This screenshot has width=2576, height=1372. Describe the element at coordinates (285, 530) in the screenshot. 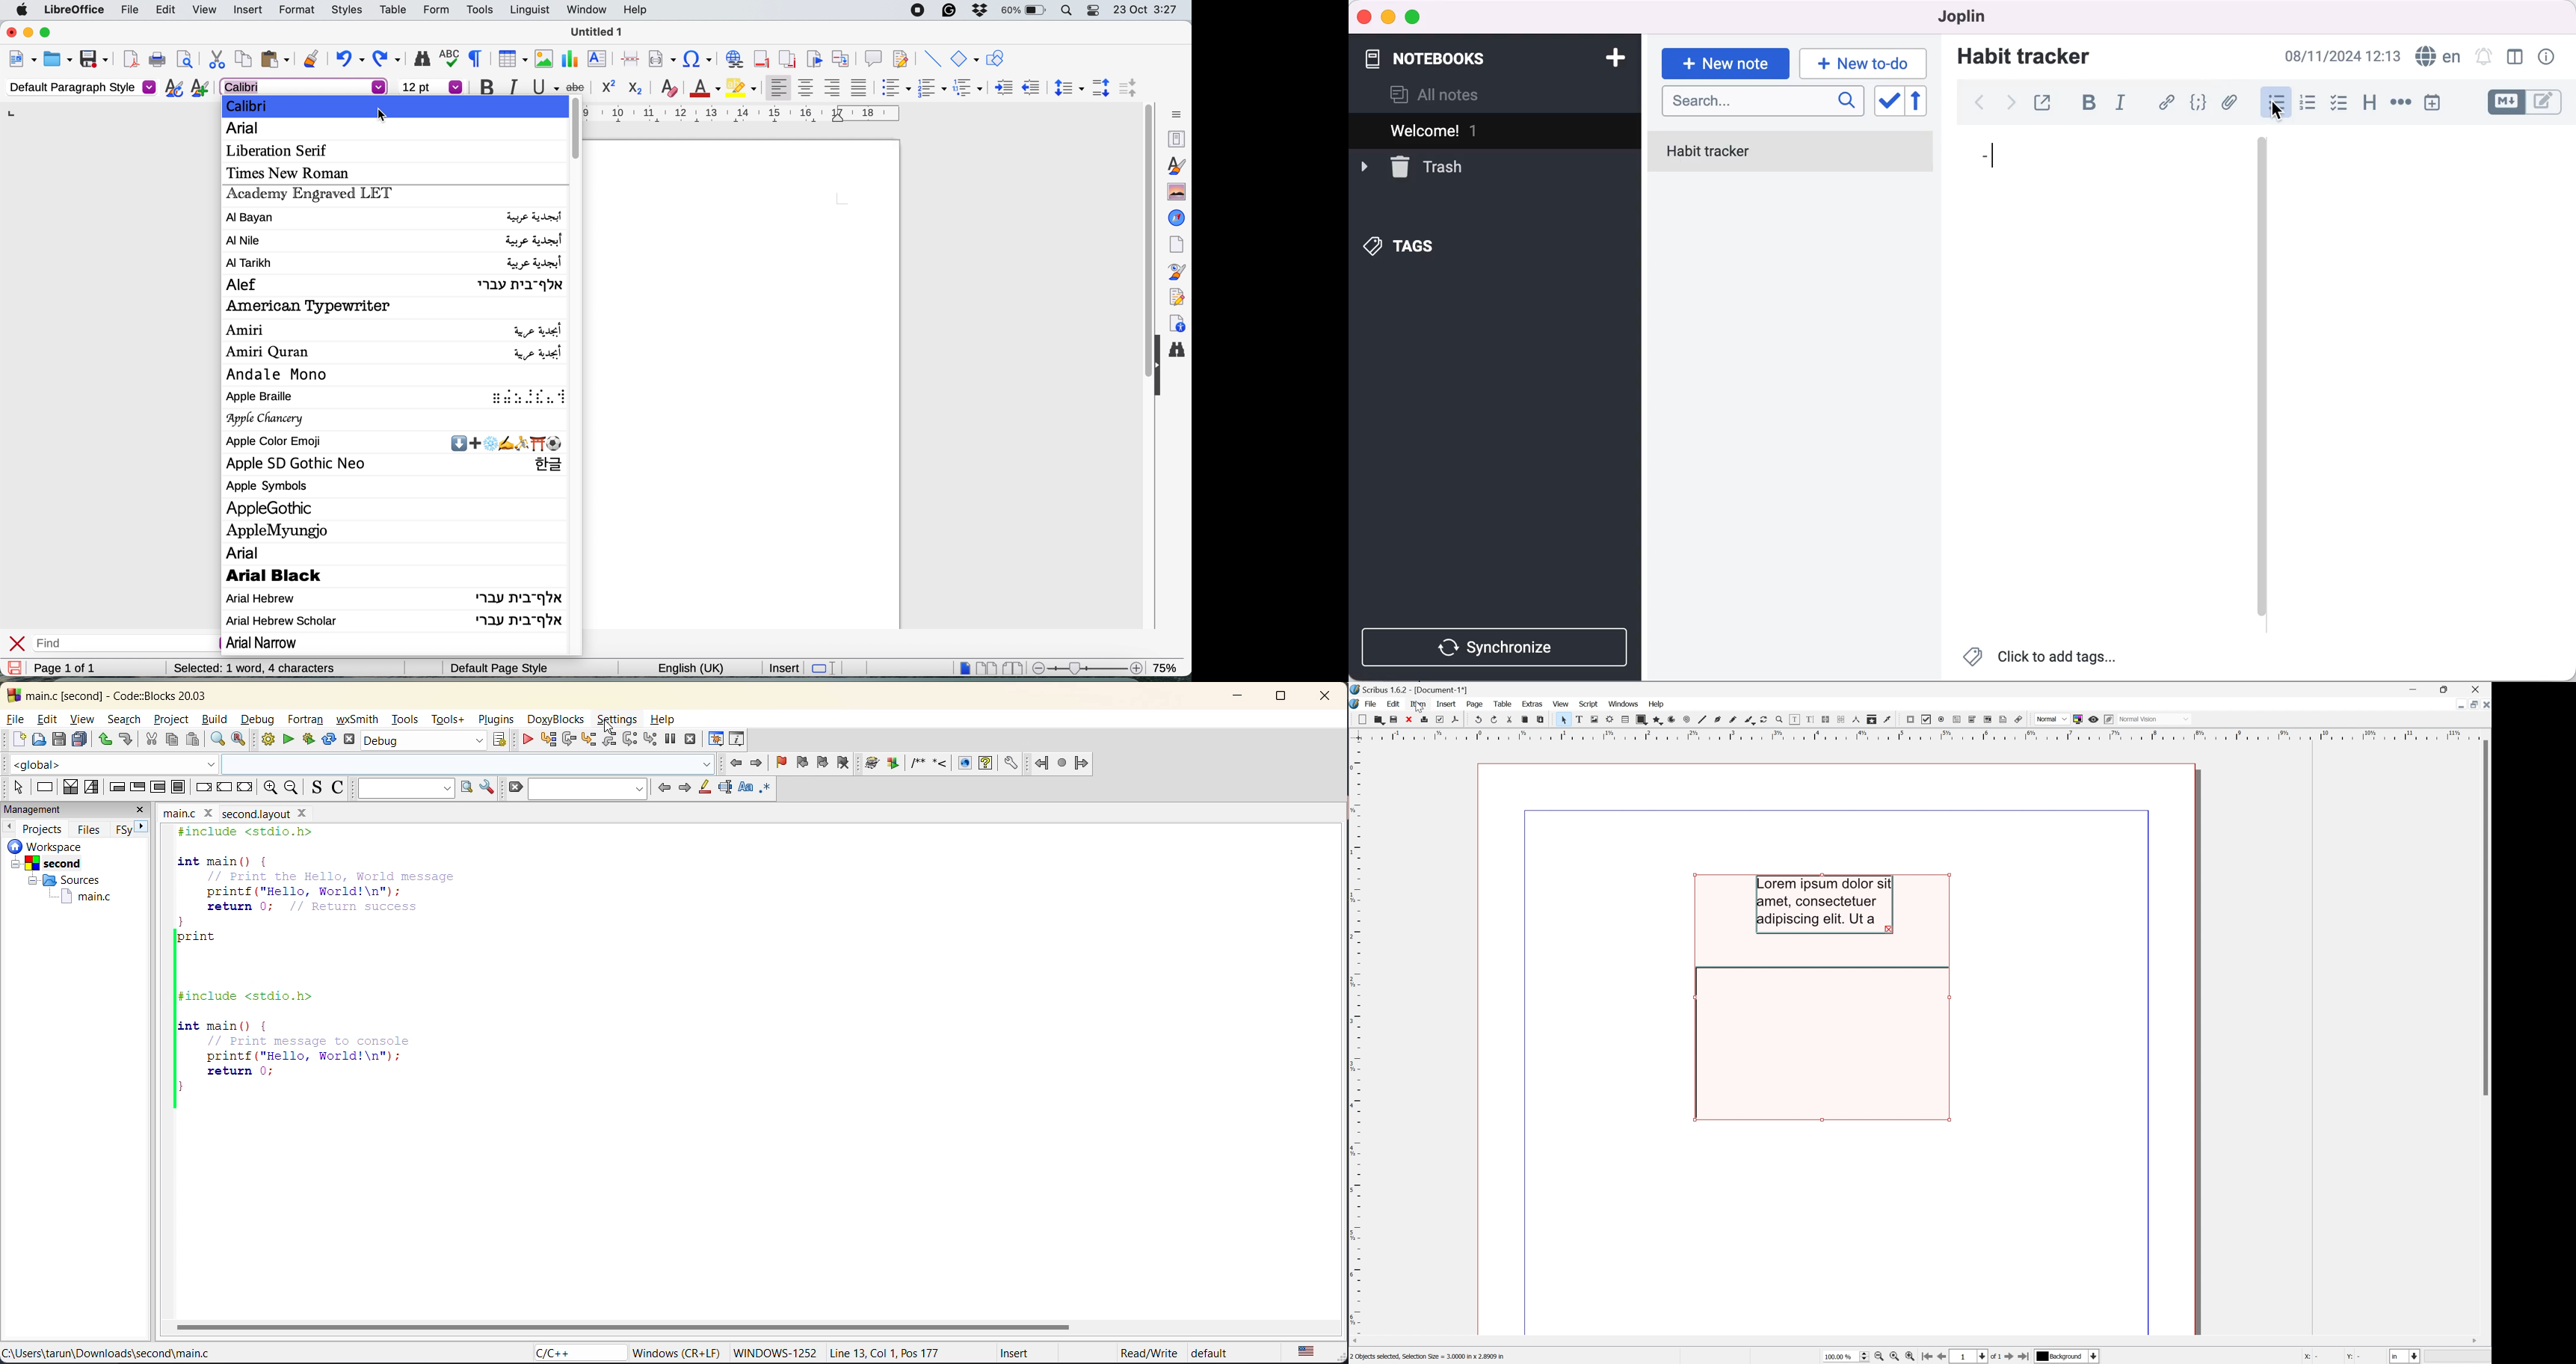

I see `apple myungjo` at that location.